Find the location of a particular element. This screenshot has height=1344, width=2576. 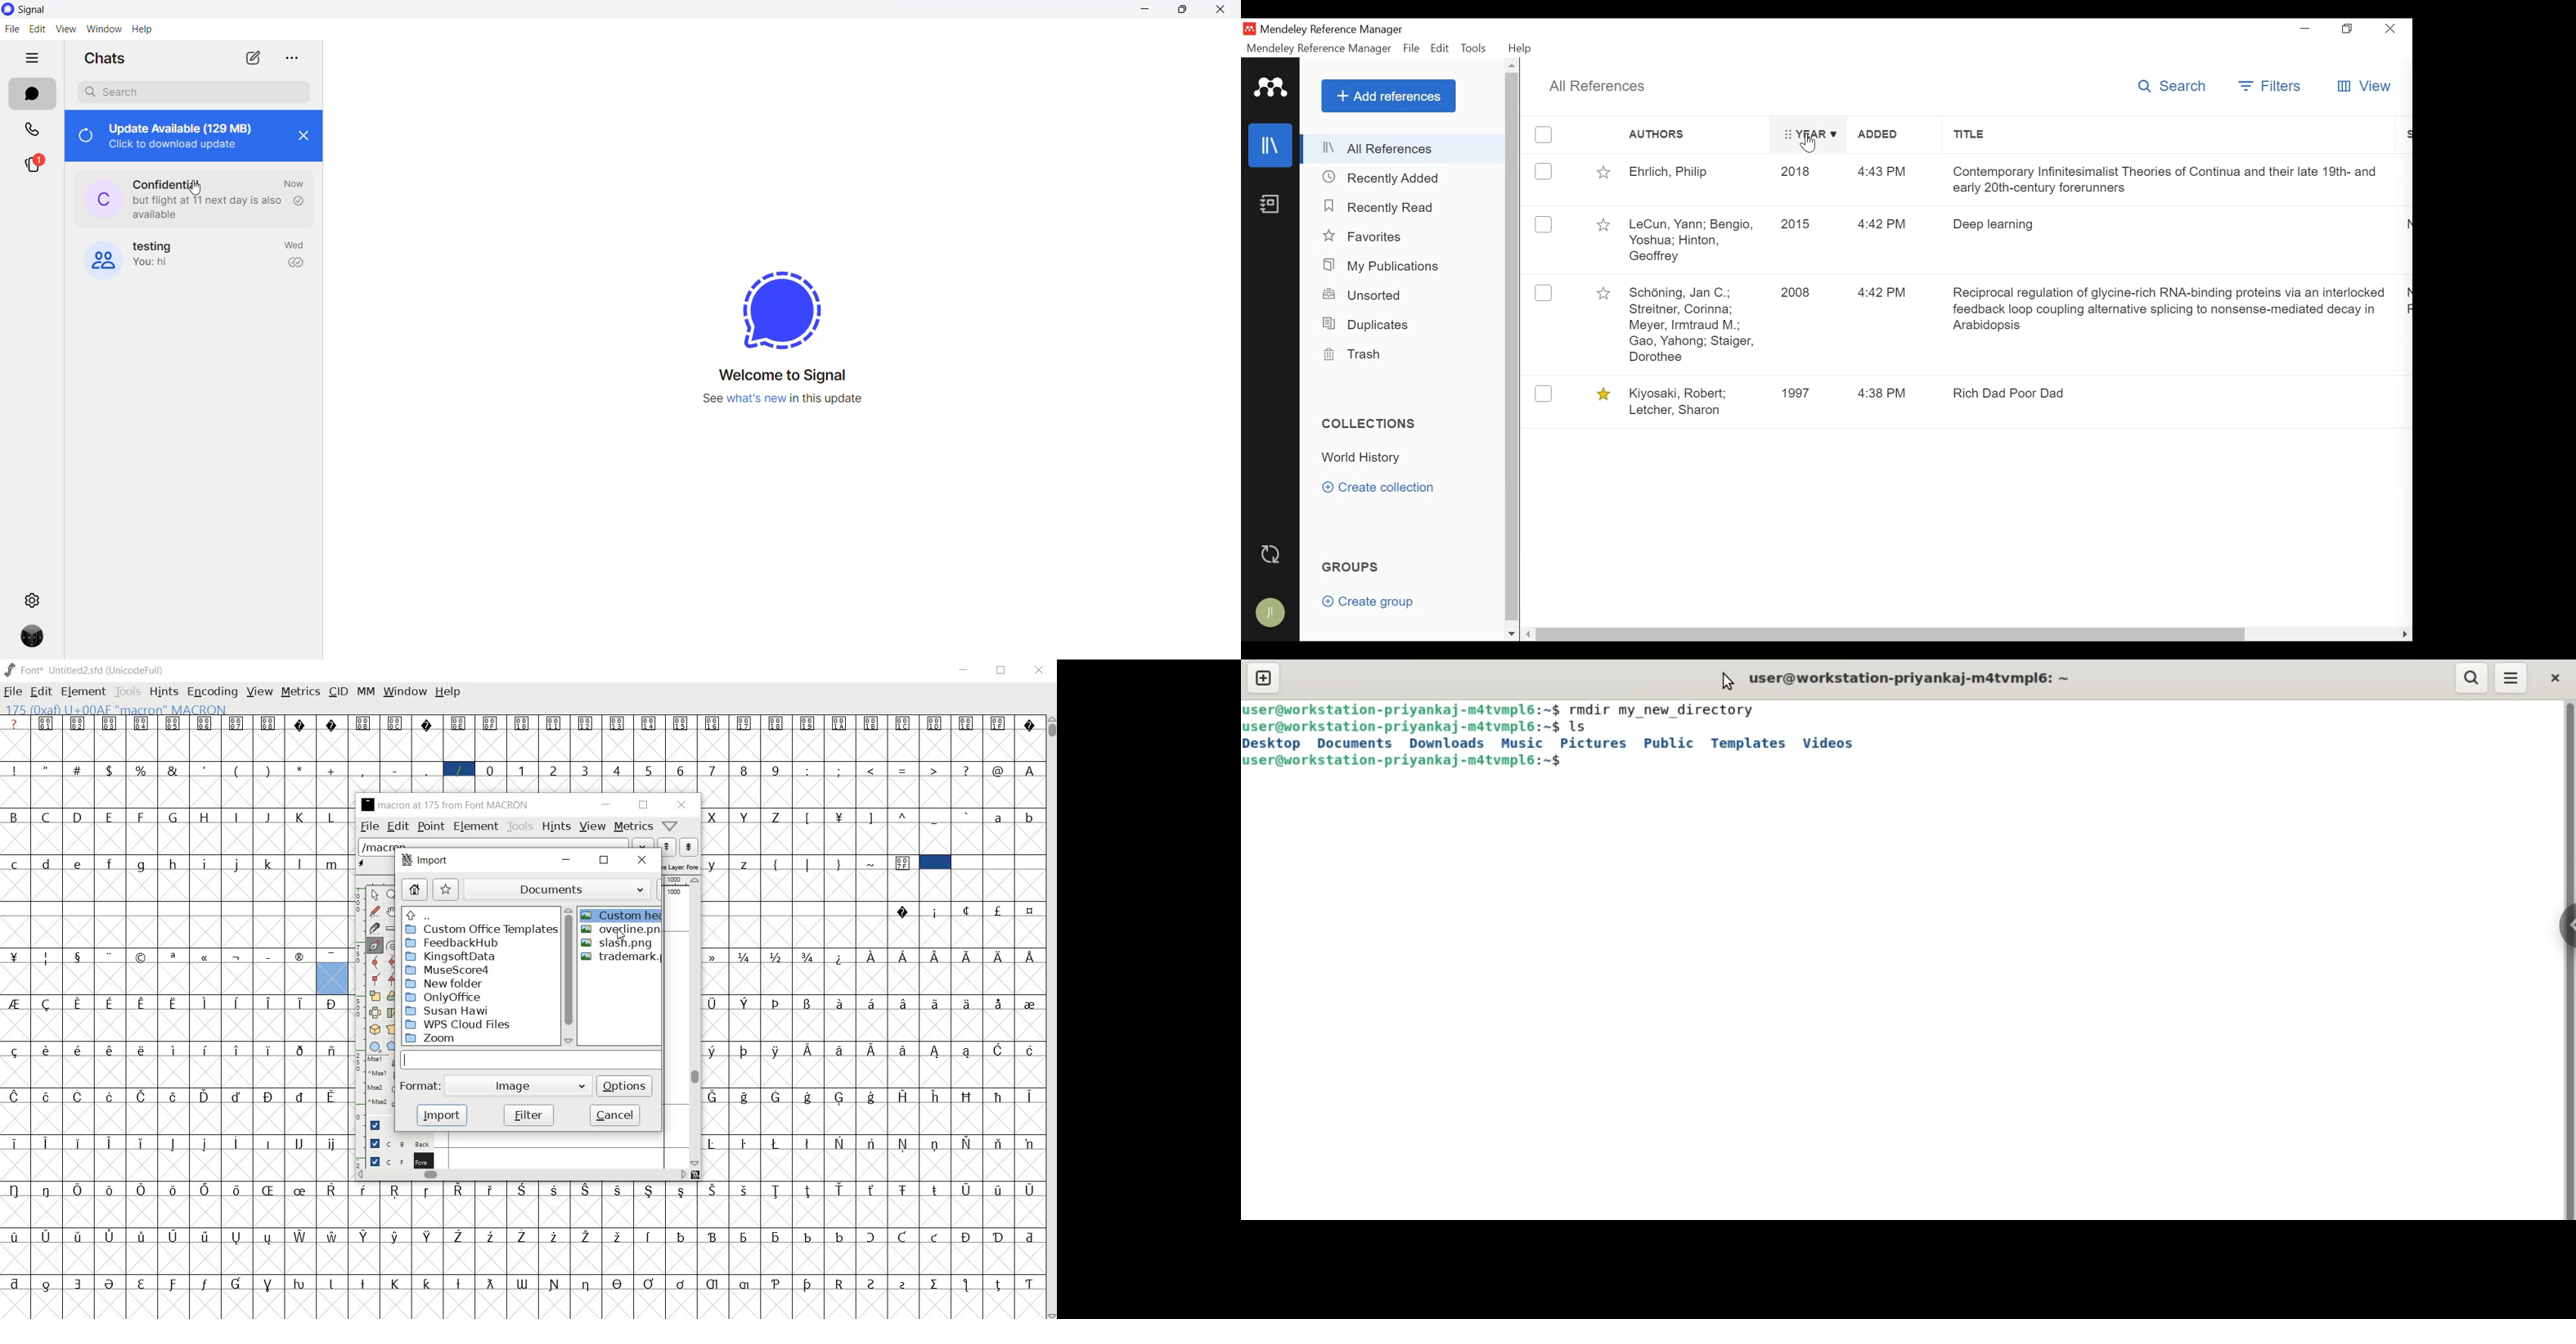

Symbol is located at coordinates (650, 1235).